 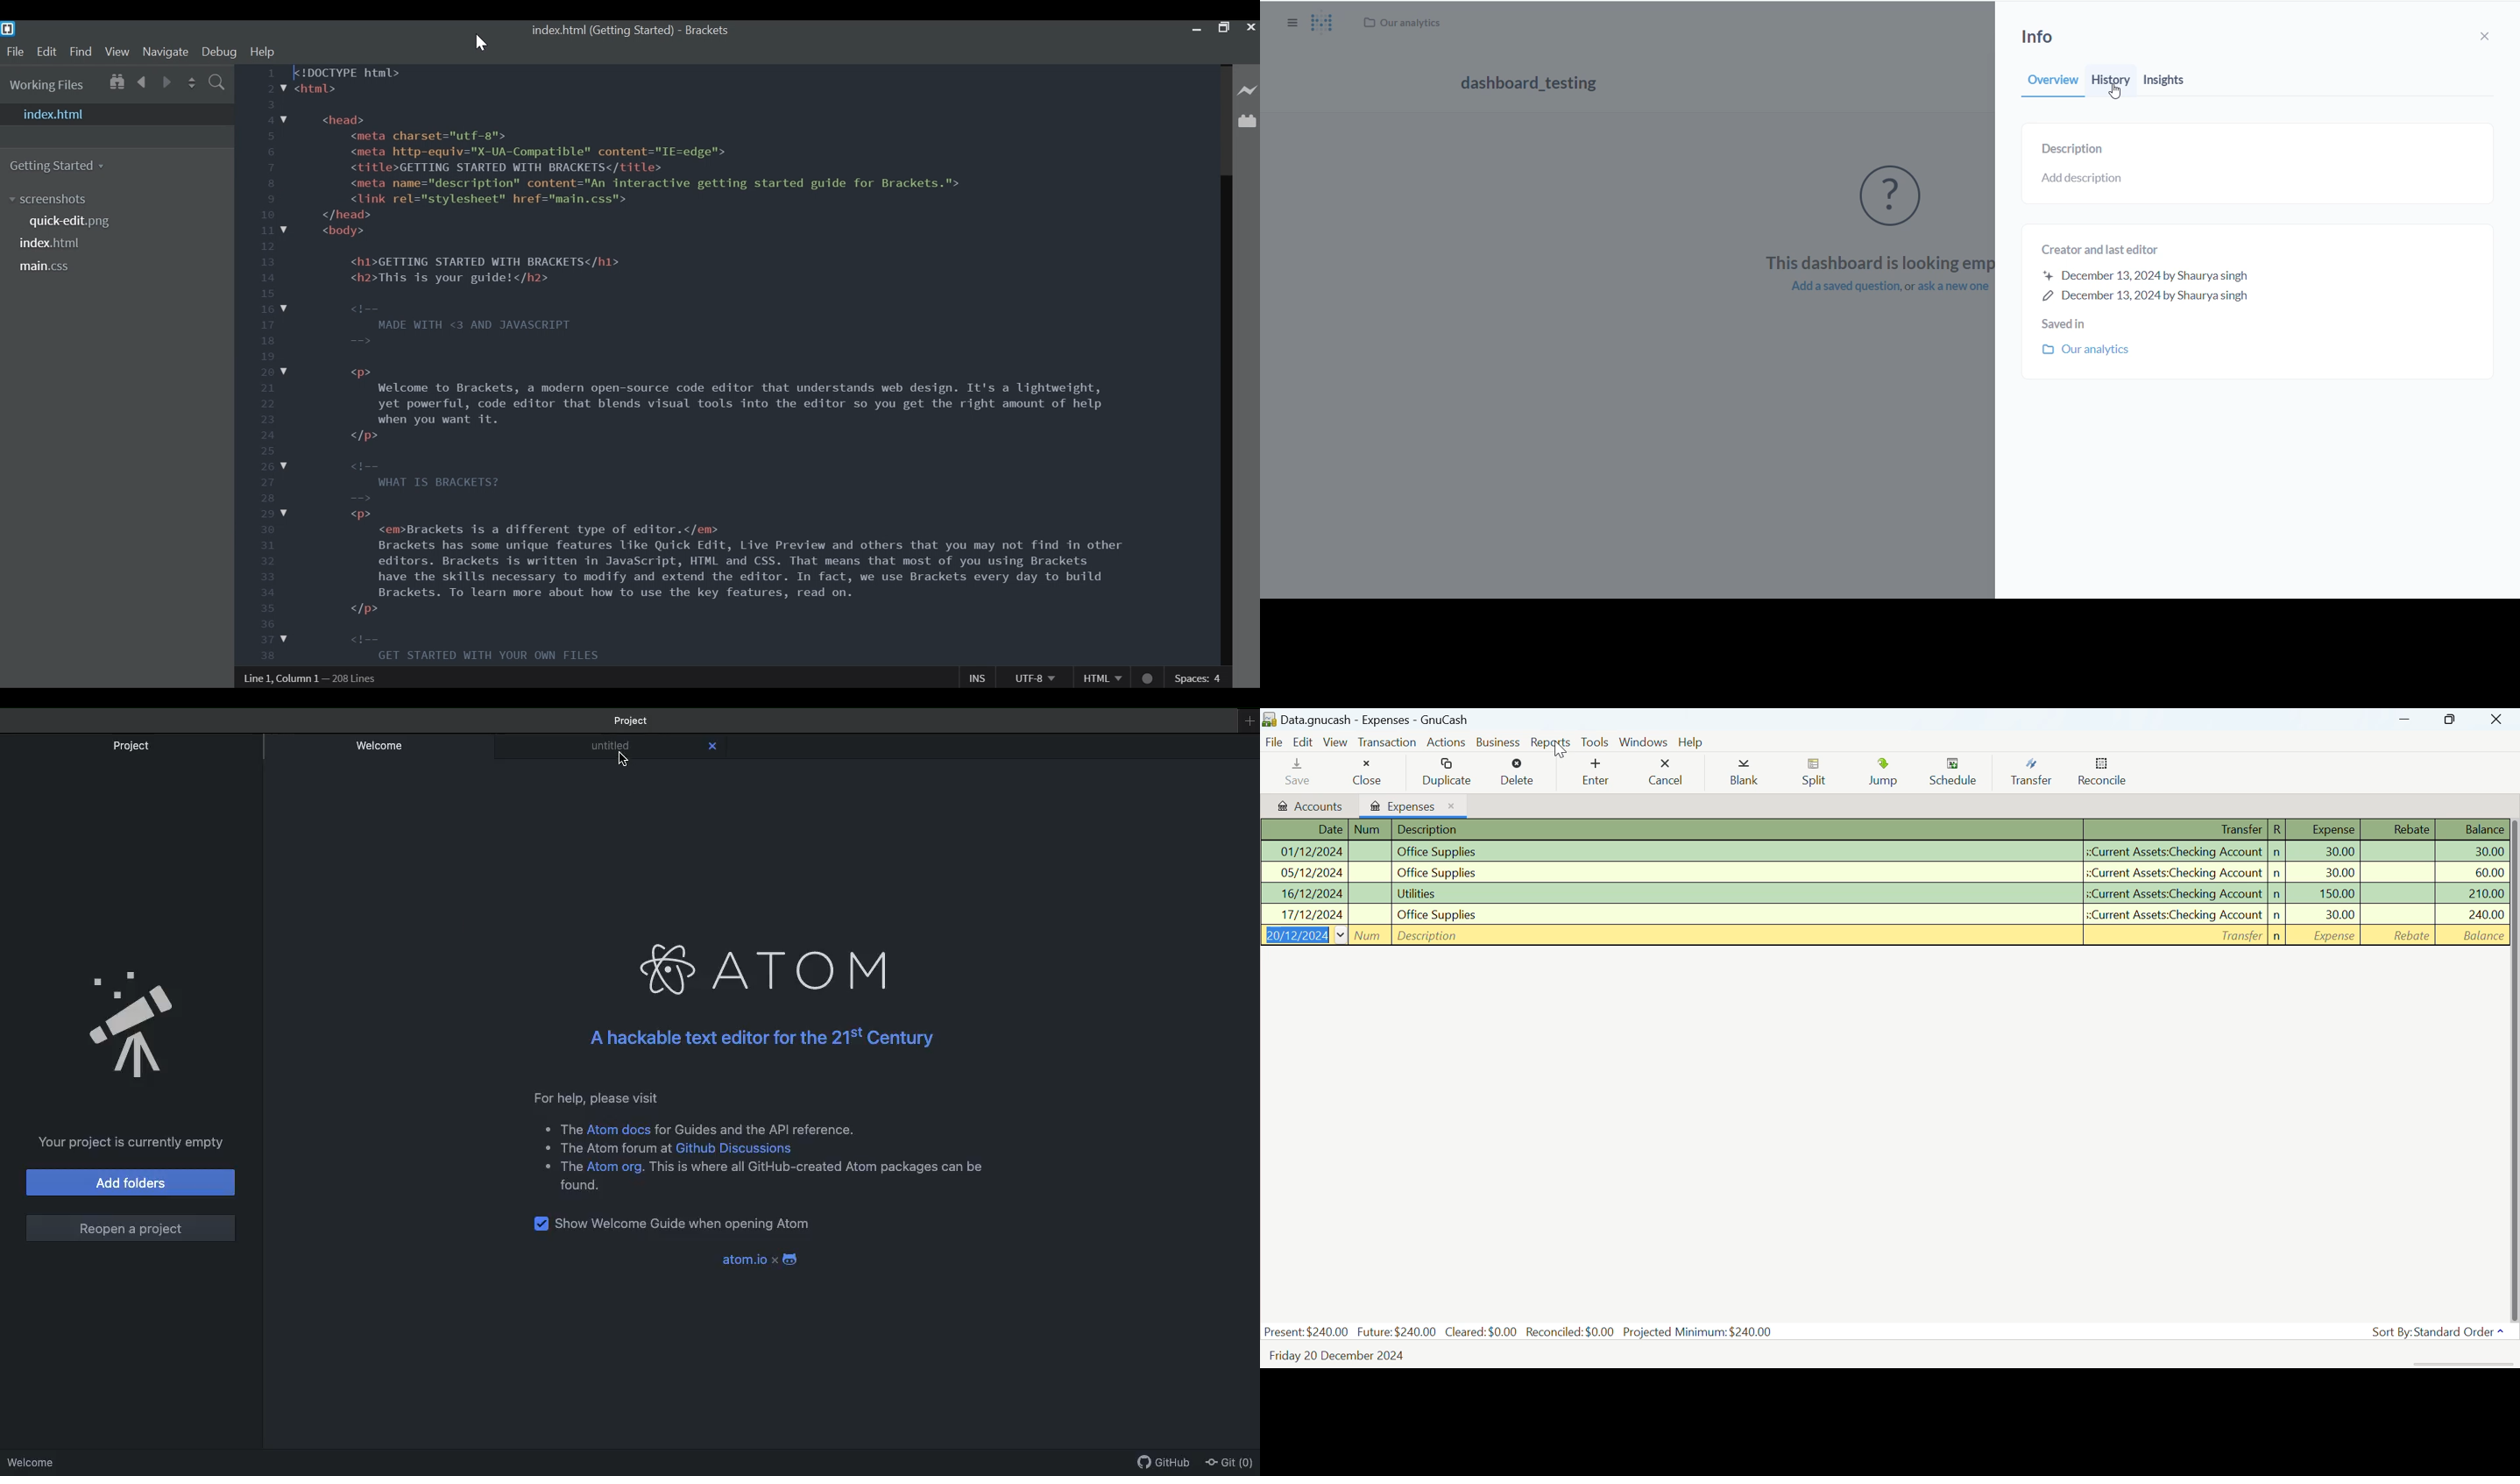 I want to click on index.html (Getting Started) - Brackets, so click(x=633, y=31).